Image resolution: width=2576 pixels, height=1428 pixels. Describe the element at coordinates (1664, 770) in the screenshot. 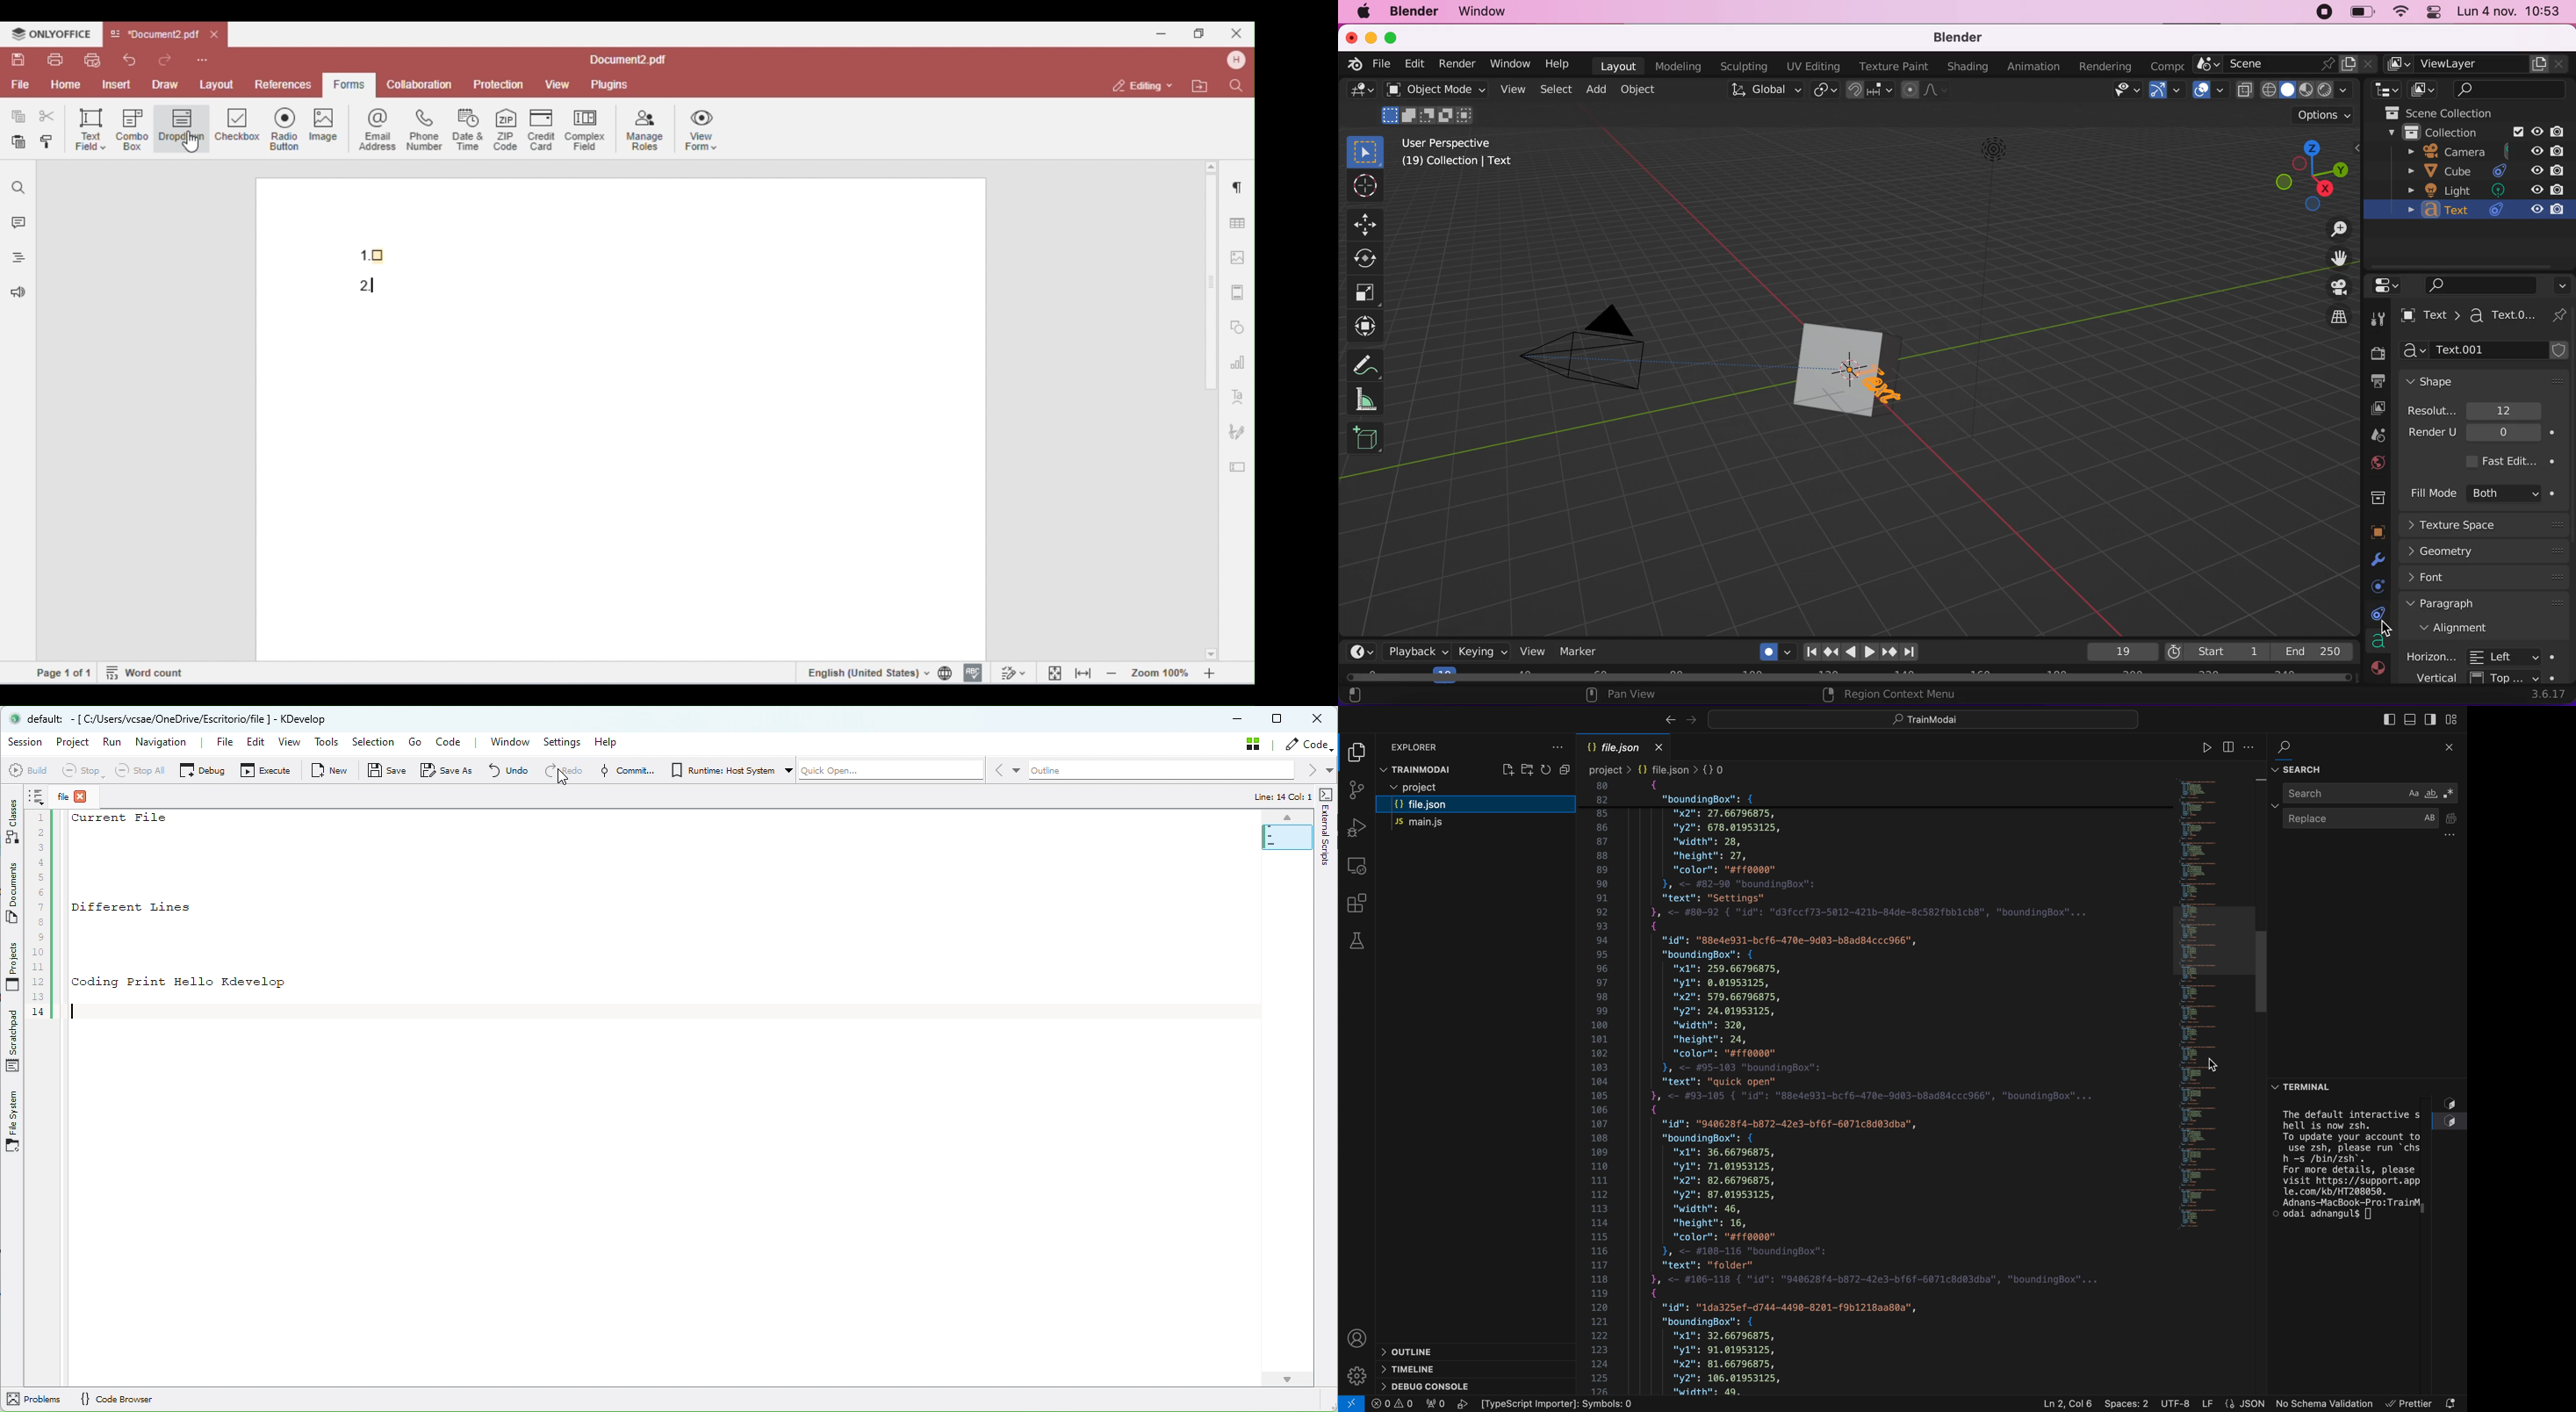

I see `Breadcrumb` at that location.